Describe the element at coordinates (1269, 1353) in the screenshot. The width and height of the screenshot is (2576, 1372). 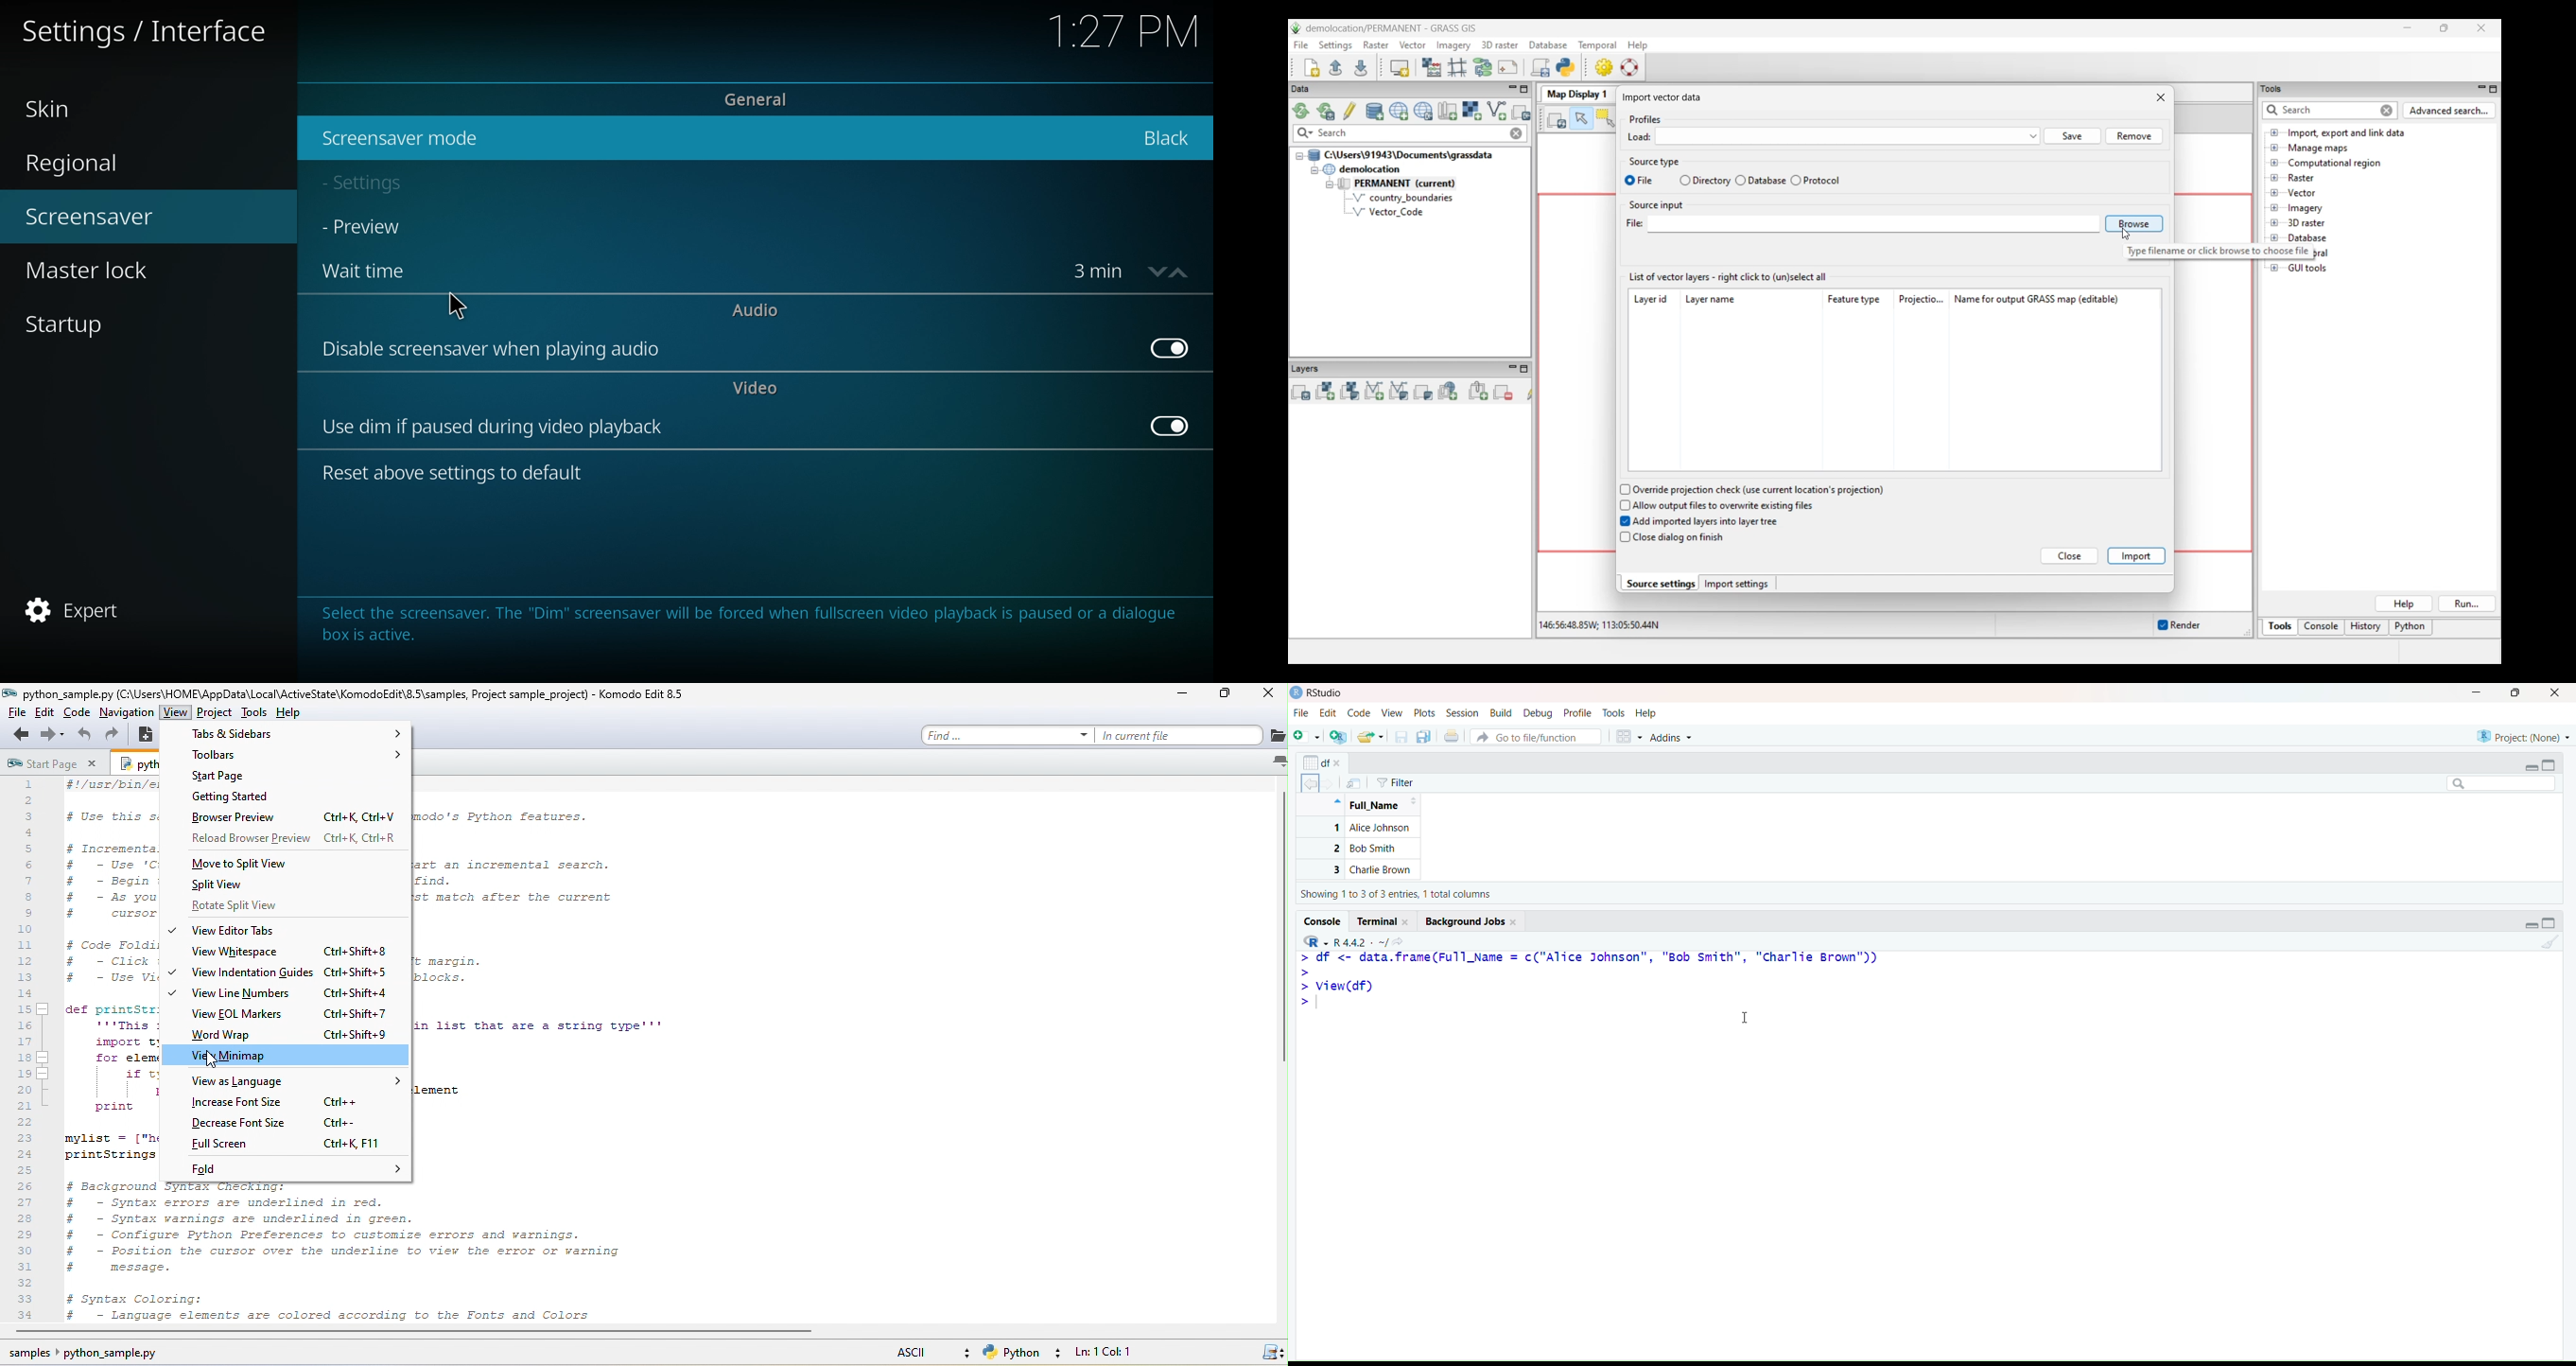
I see `syntax checking status` at that location.